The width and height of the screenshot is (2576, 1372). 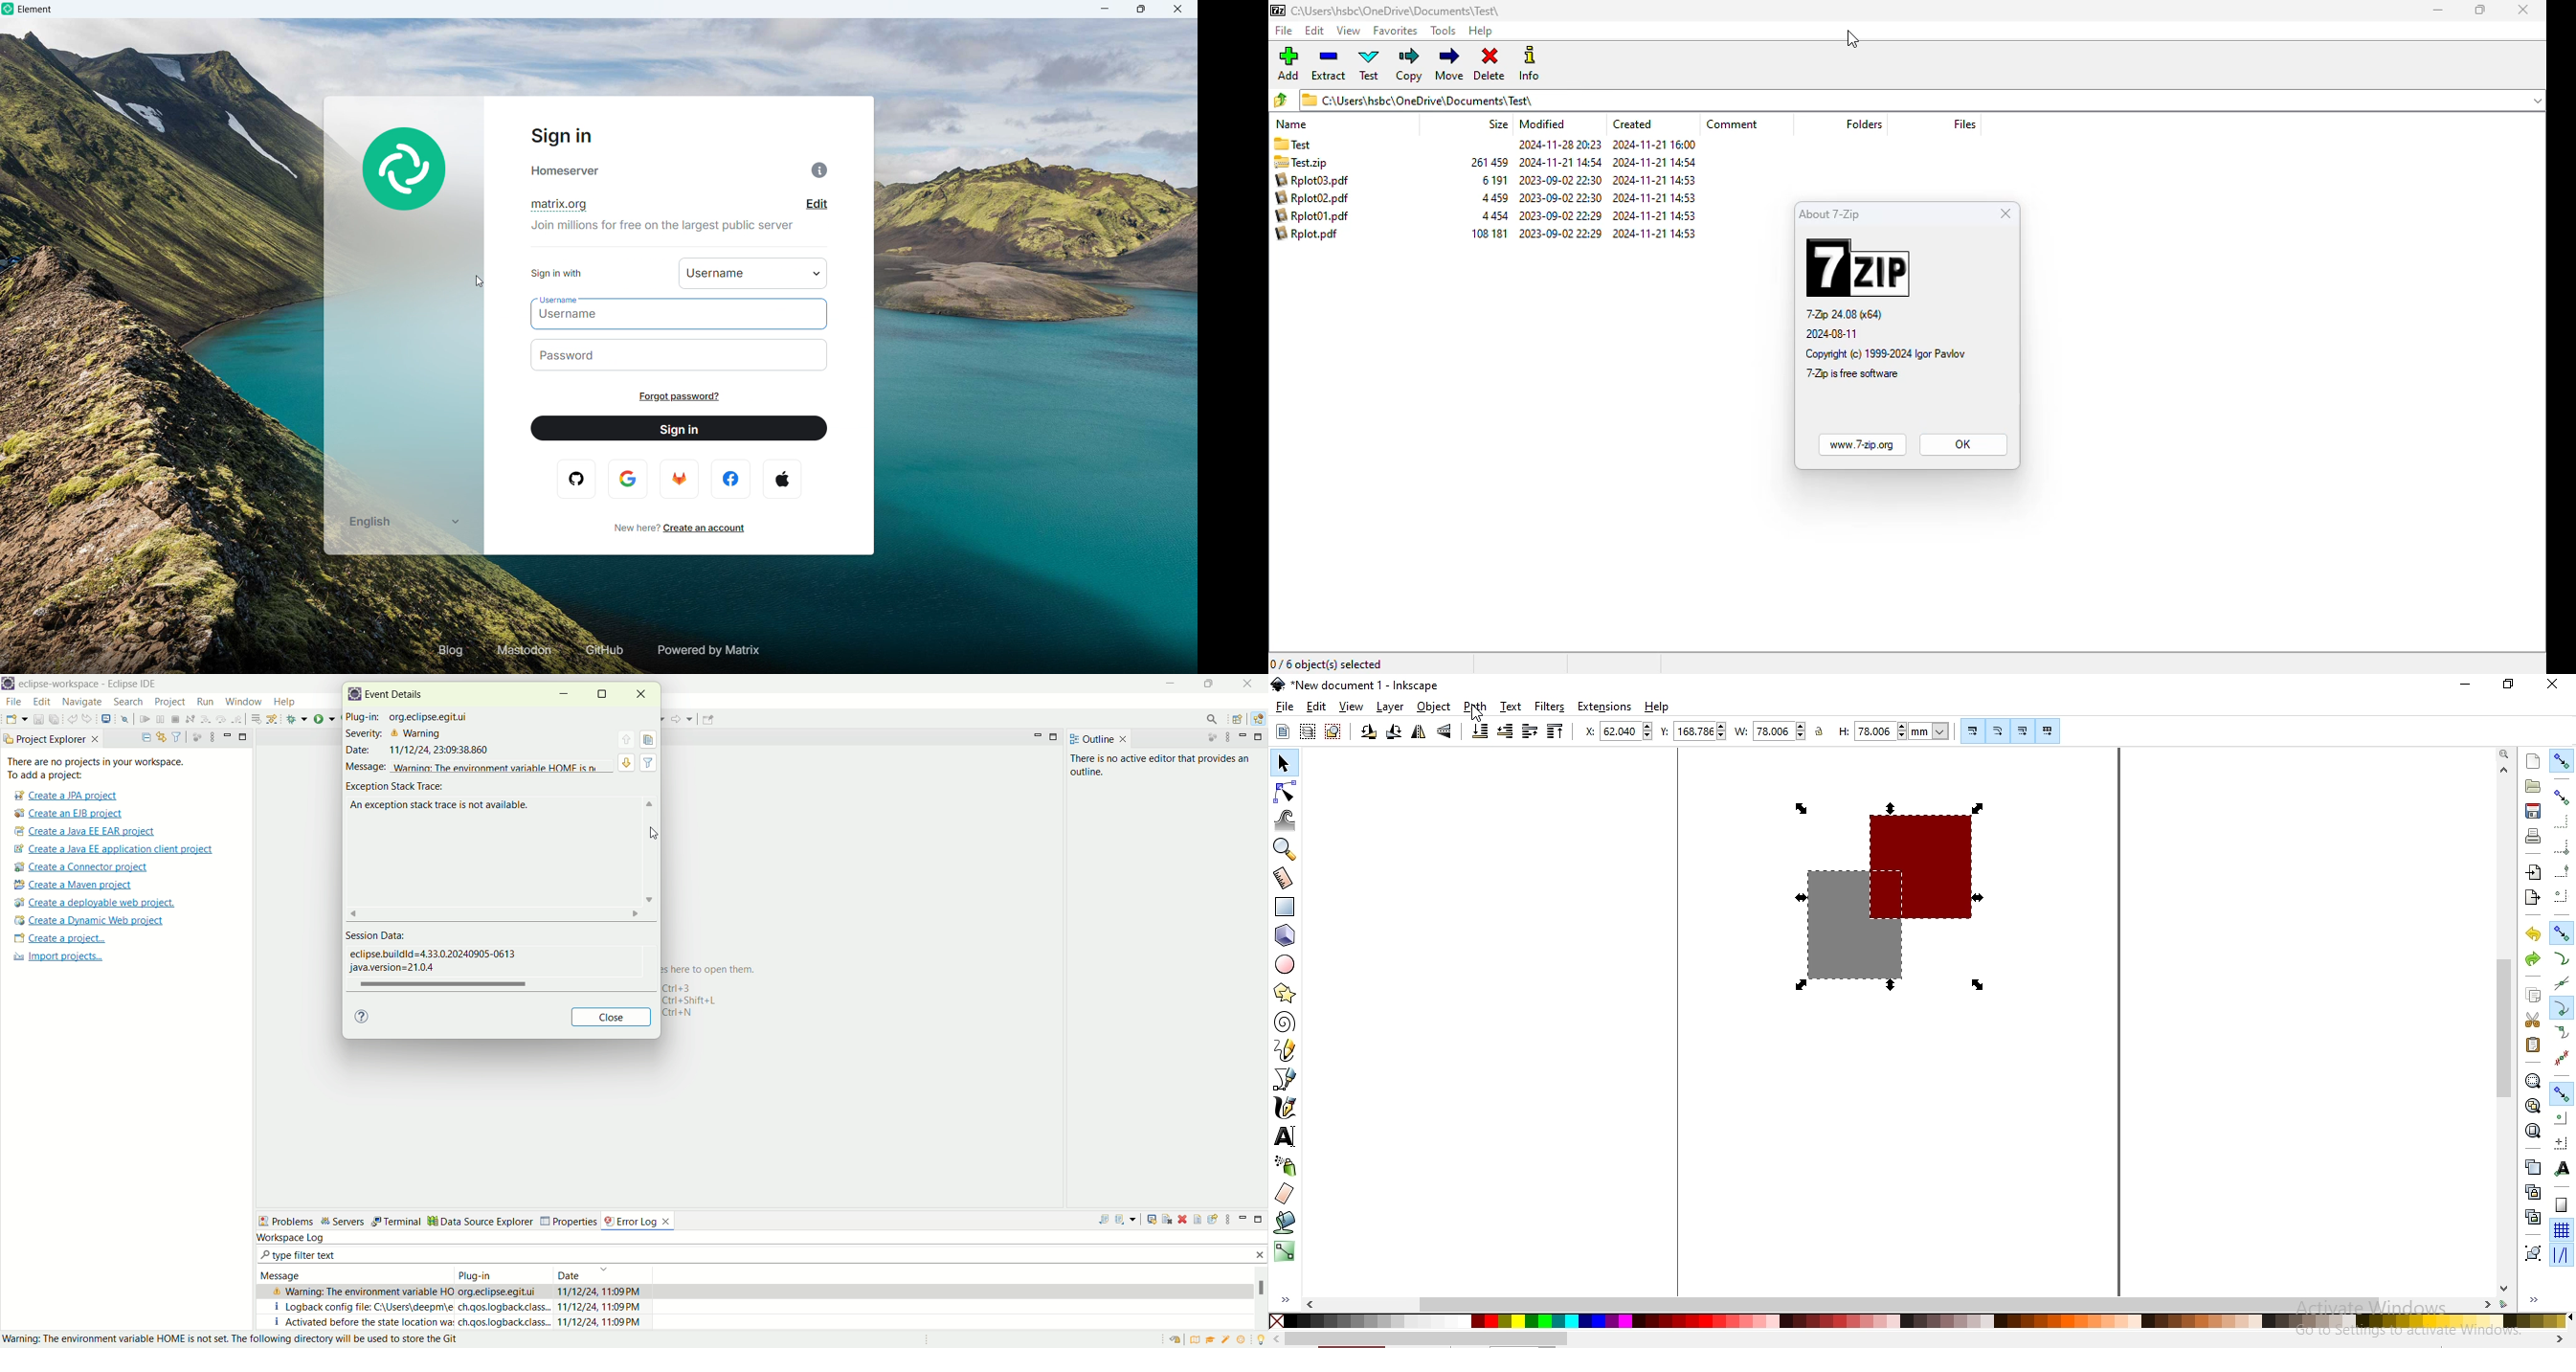 What do you see at coordinates (616, 1018) in the screenshot?
I see `close` at bounding box center [616, 1018].